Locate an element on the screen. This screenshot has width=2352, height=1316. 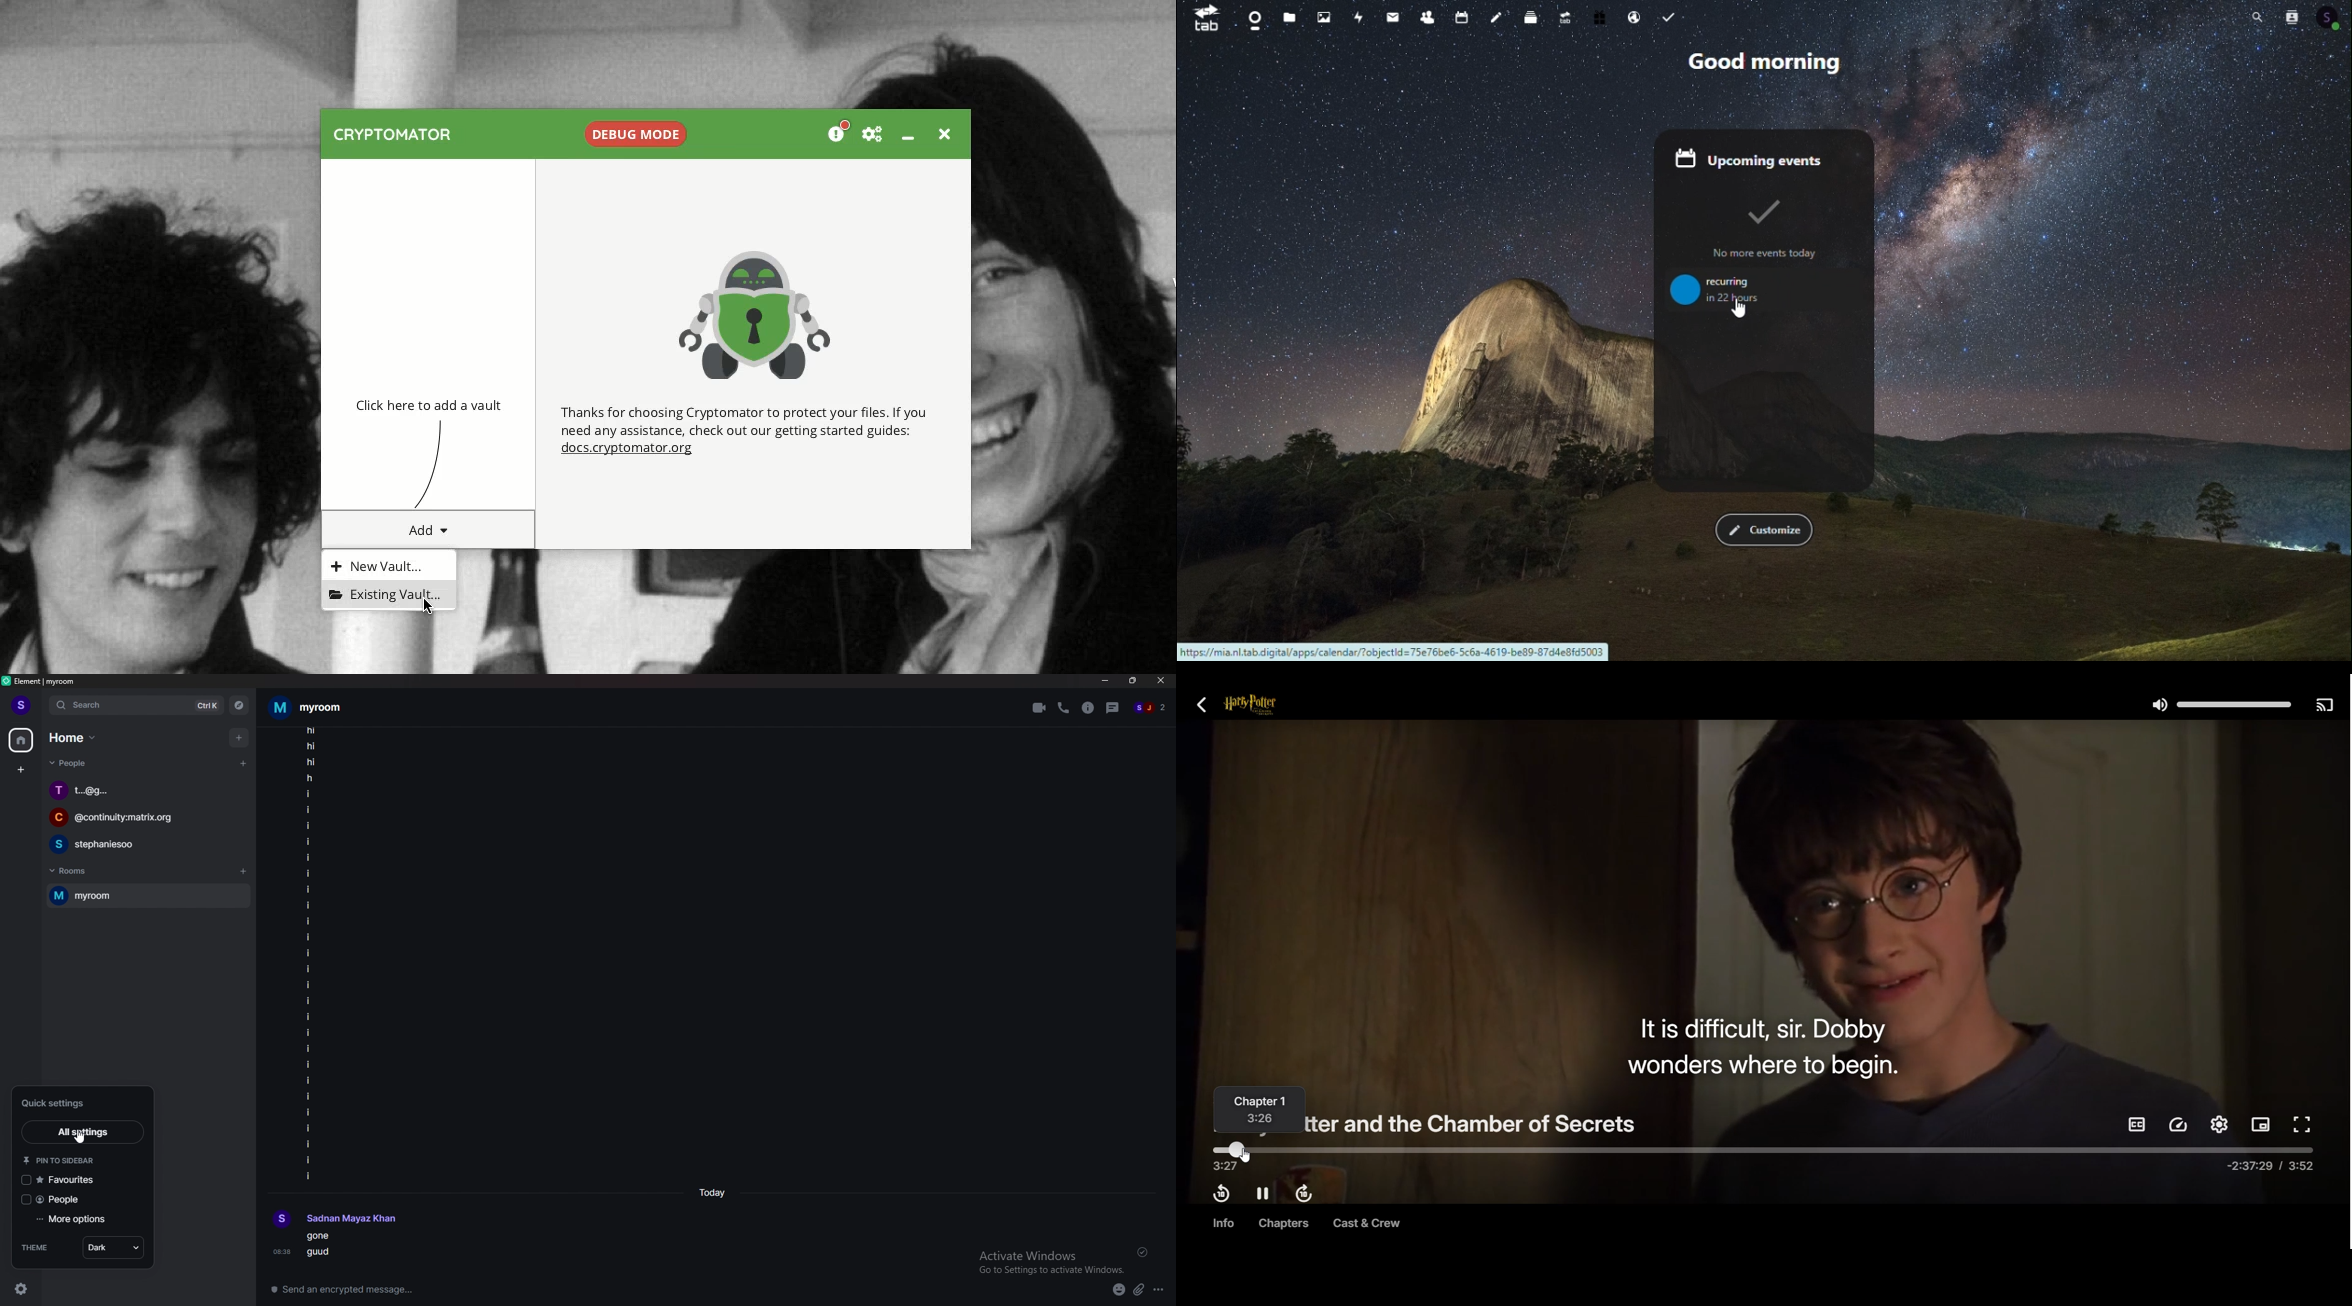
Search is located at coordinates (2256, 14).